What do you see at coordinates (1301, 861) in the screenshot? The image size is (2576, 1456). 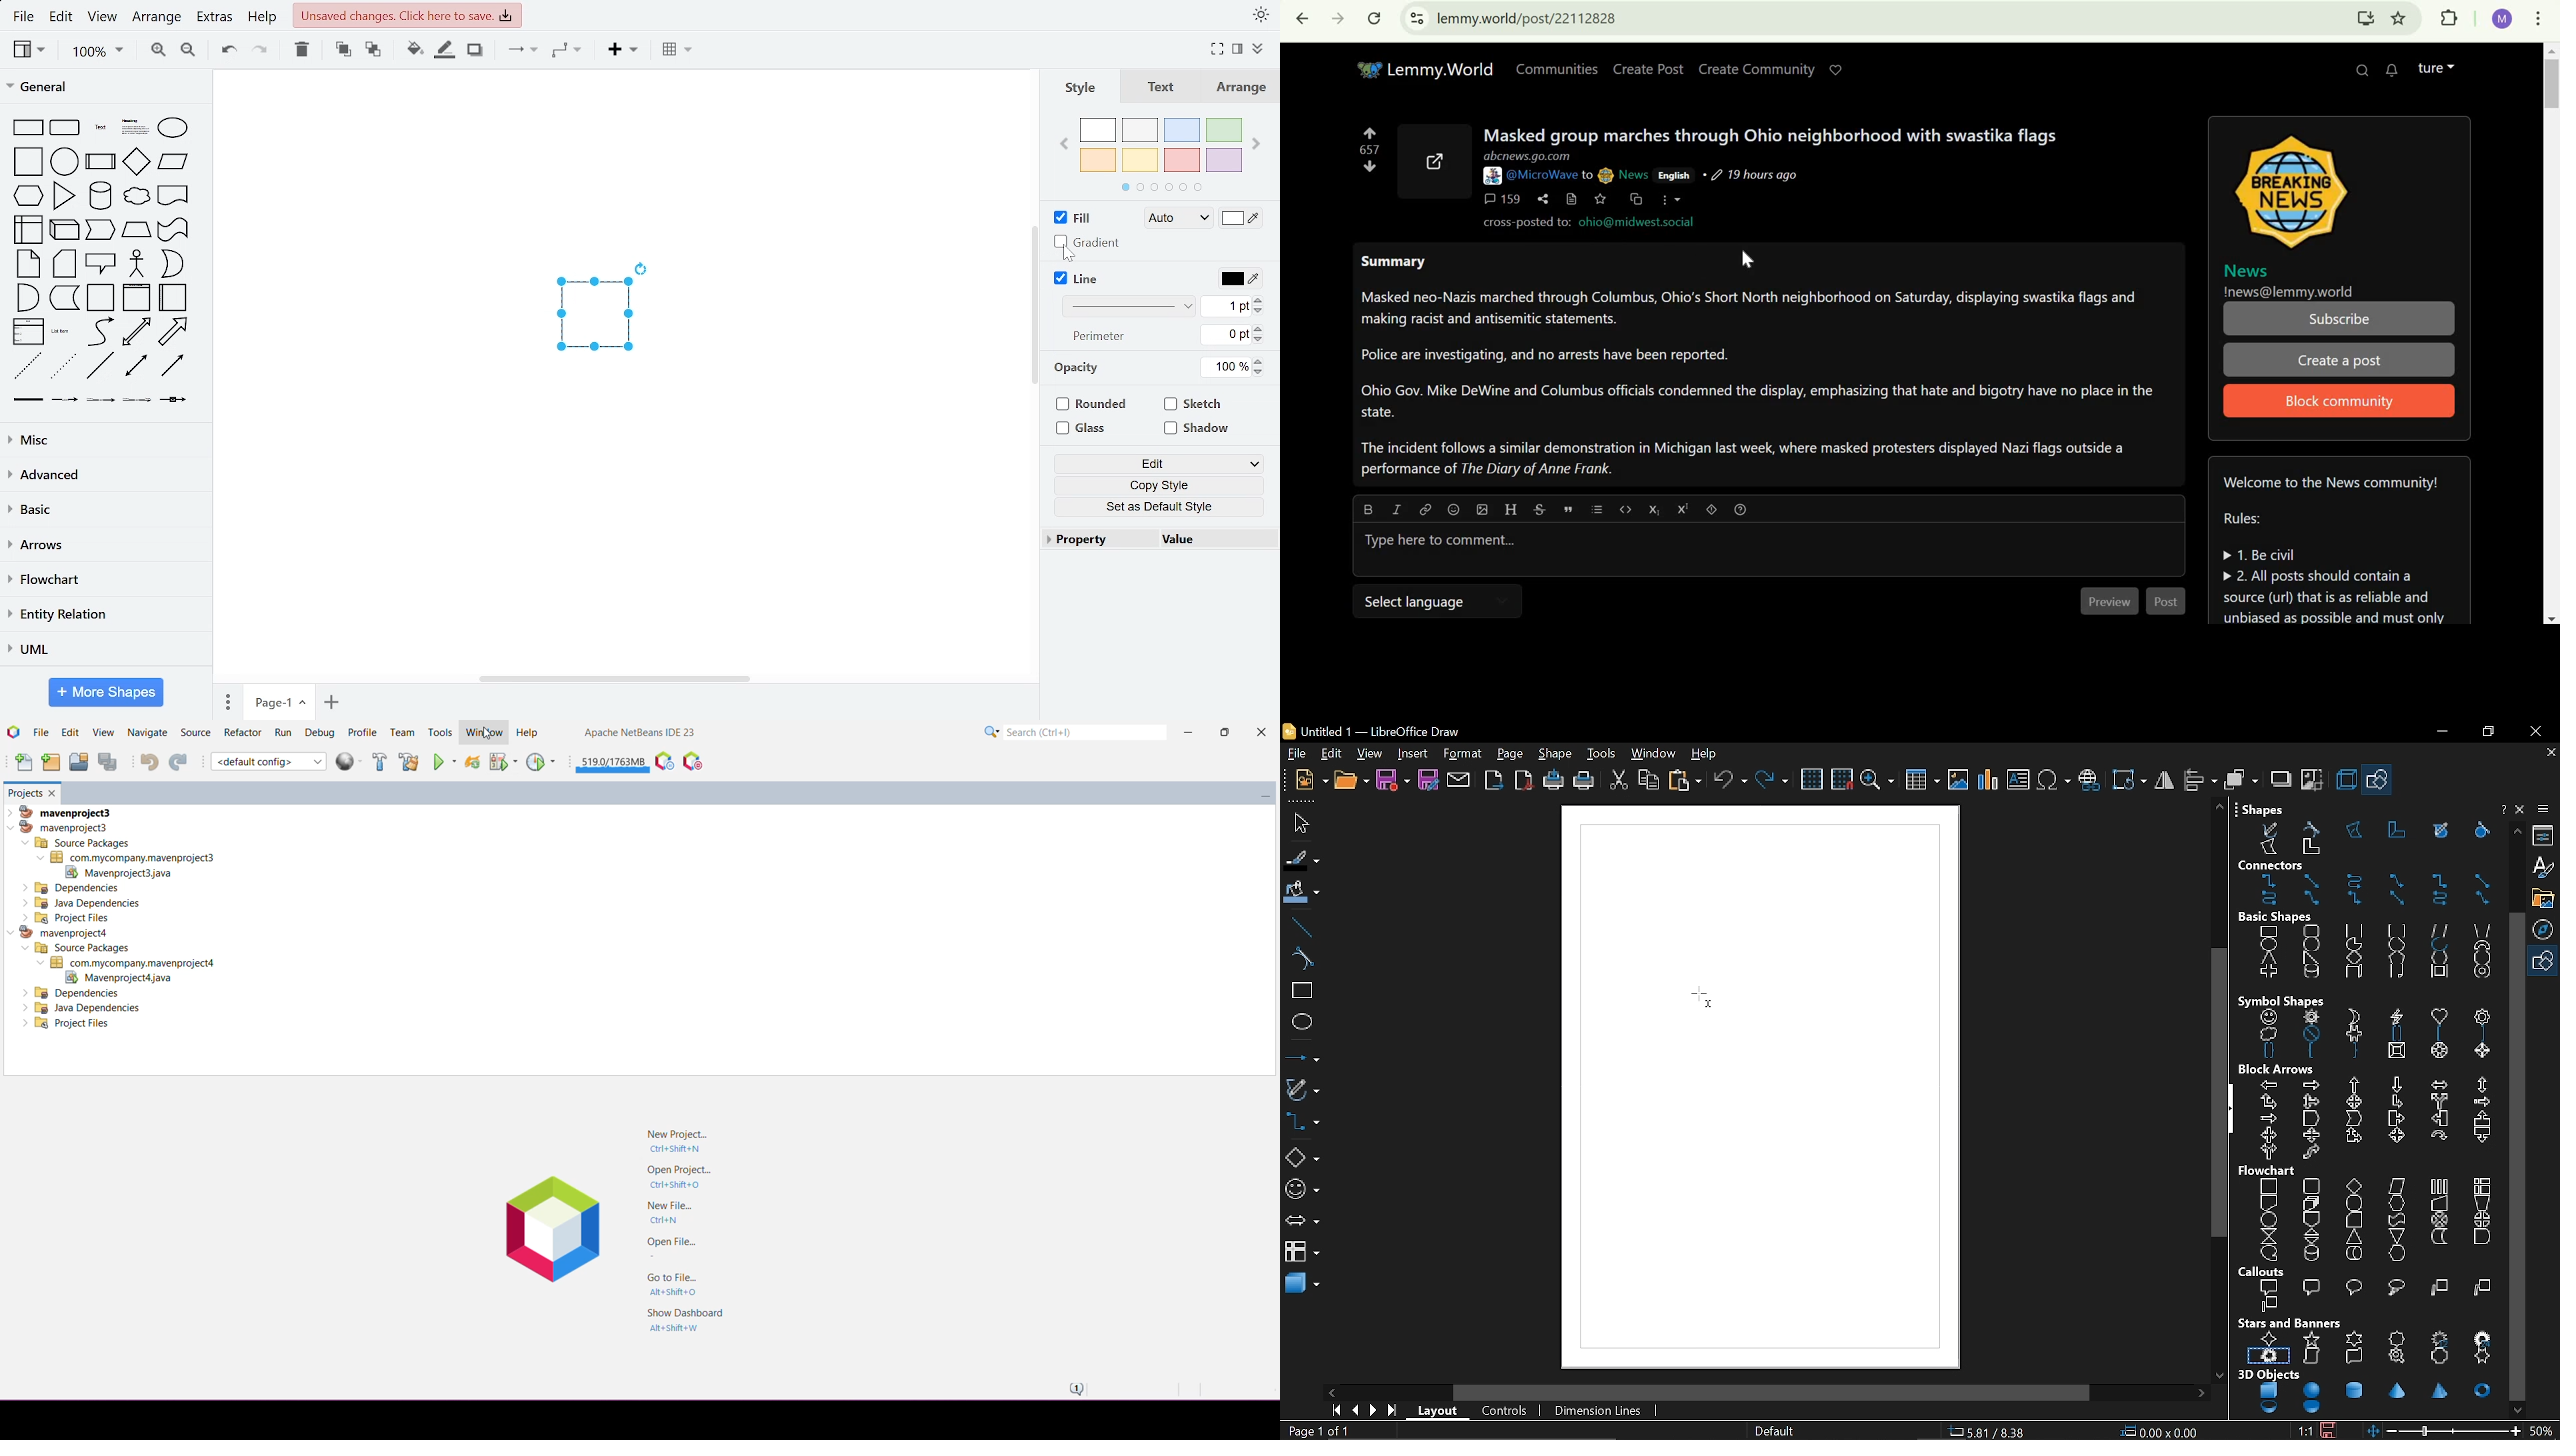 I see `fill line` at bounding box center [1301, 861].